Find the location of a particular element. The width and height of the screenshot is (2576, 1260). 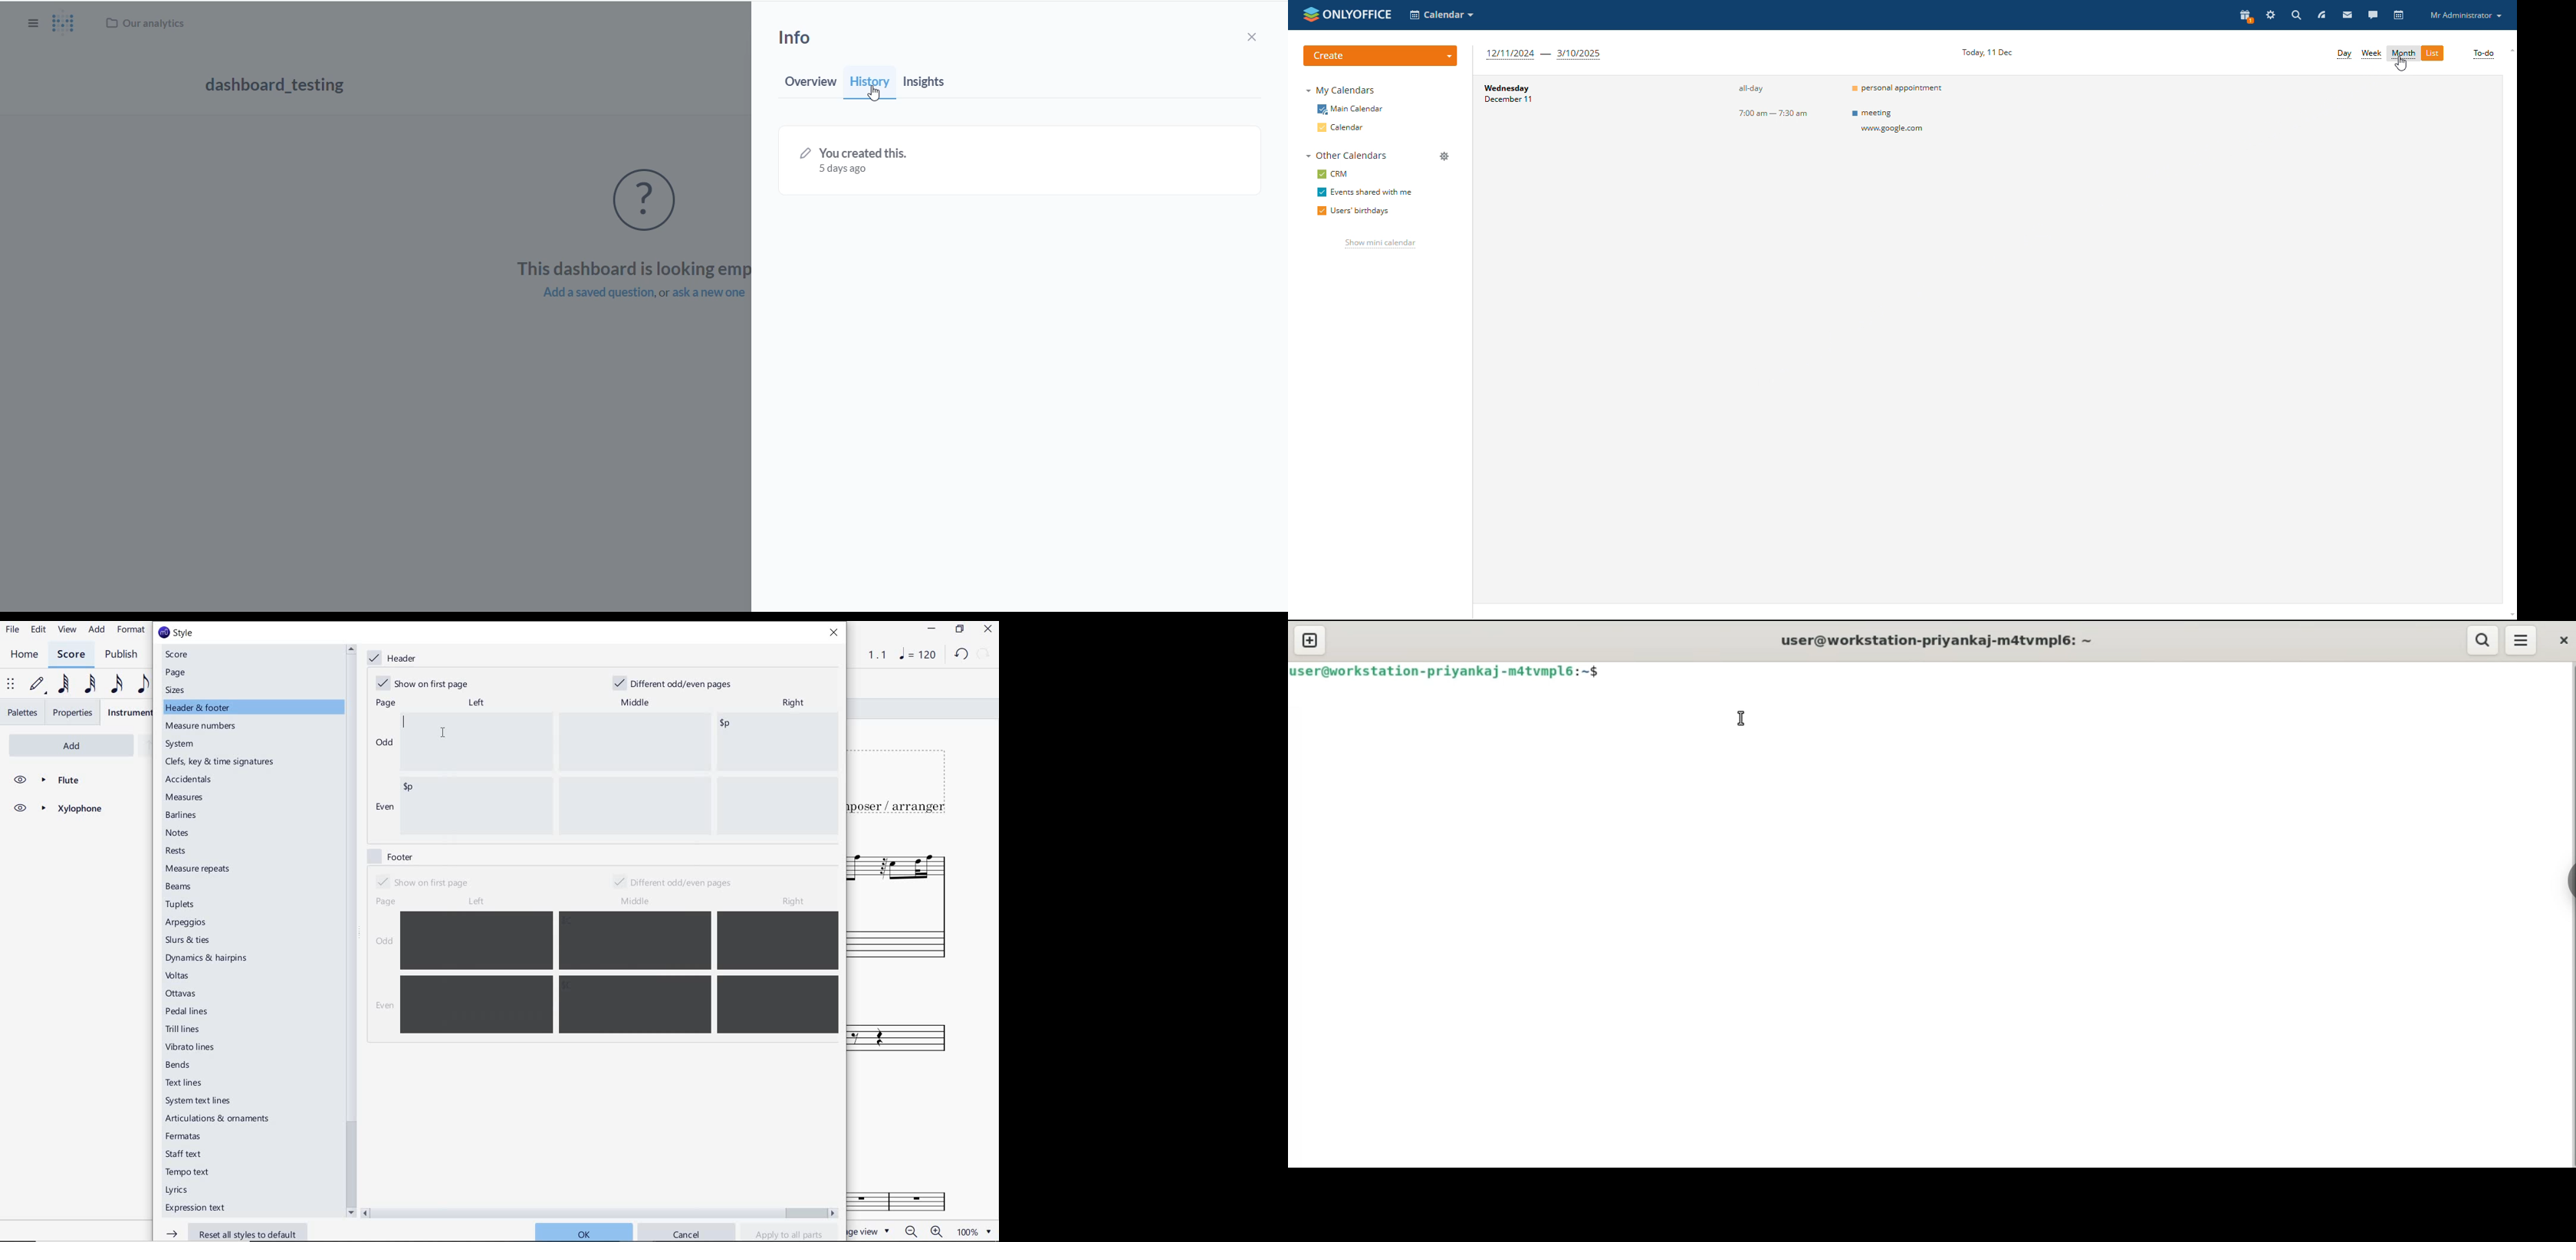

dynamics & hairpins is located at coordinates (209, 958).